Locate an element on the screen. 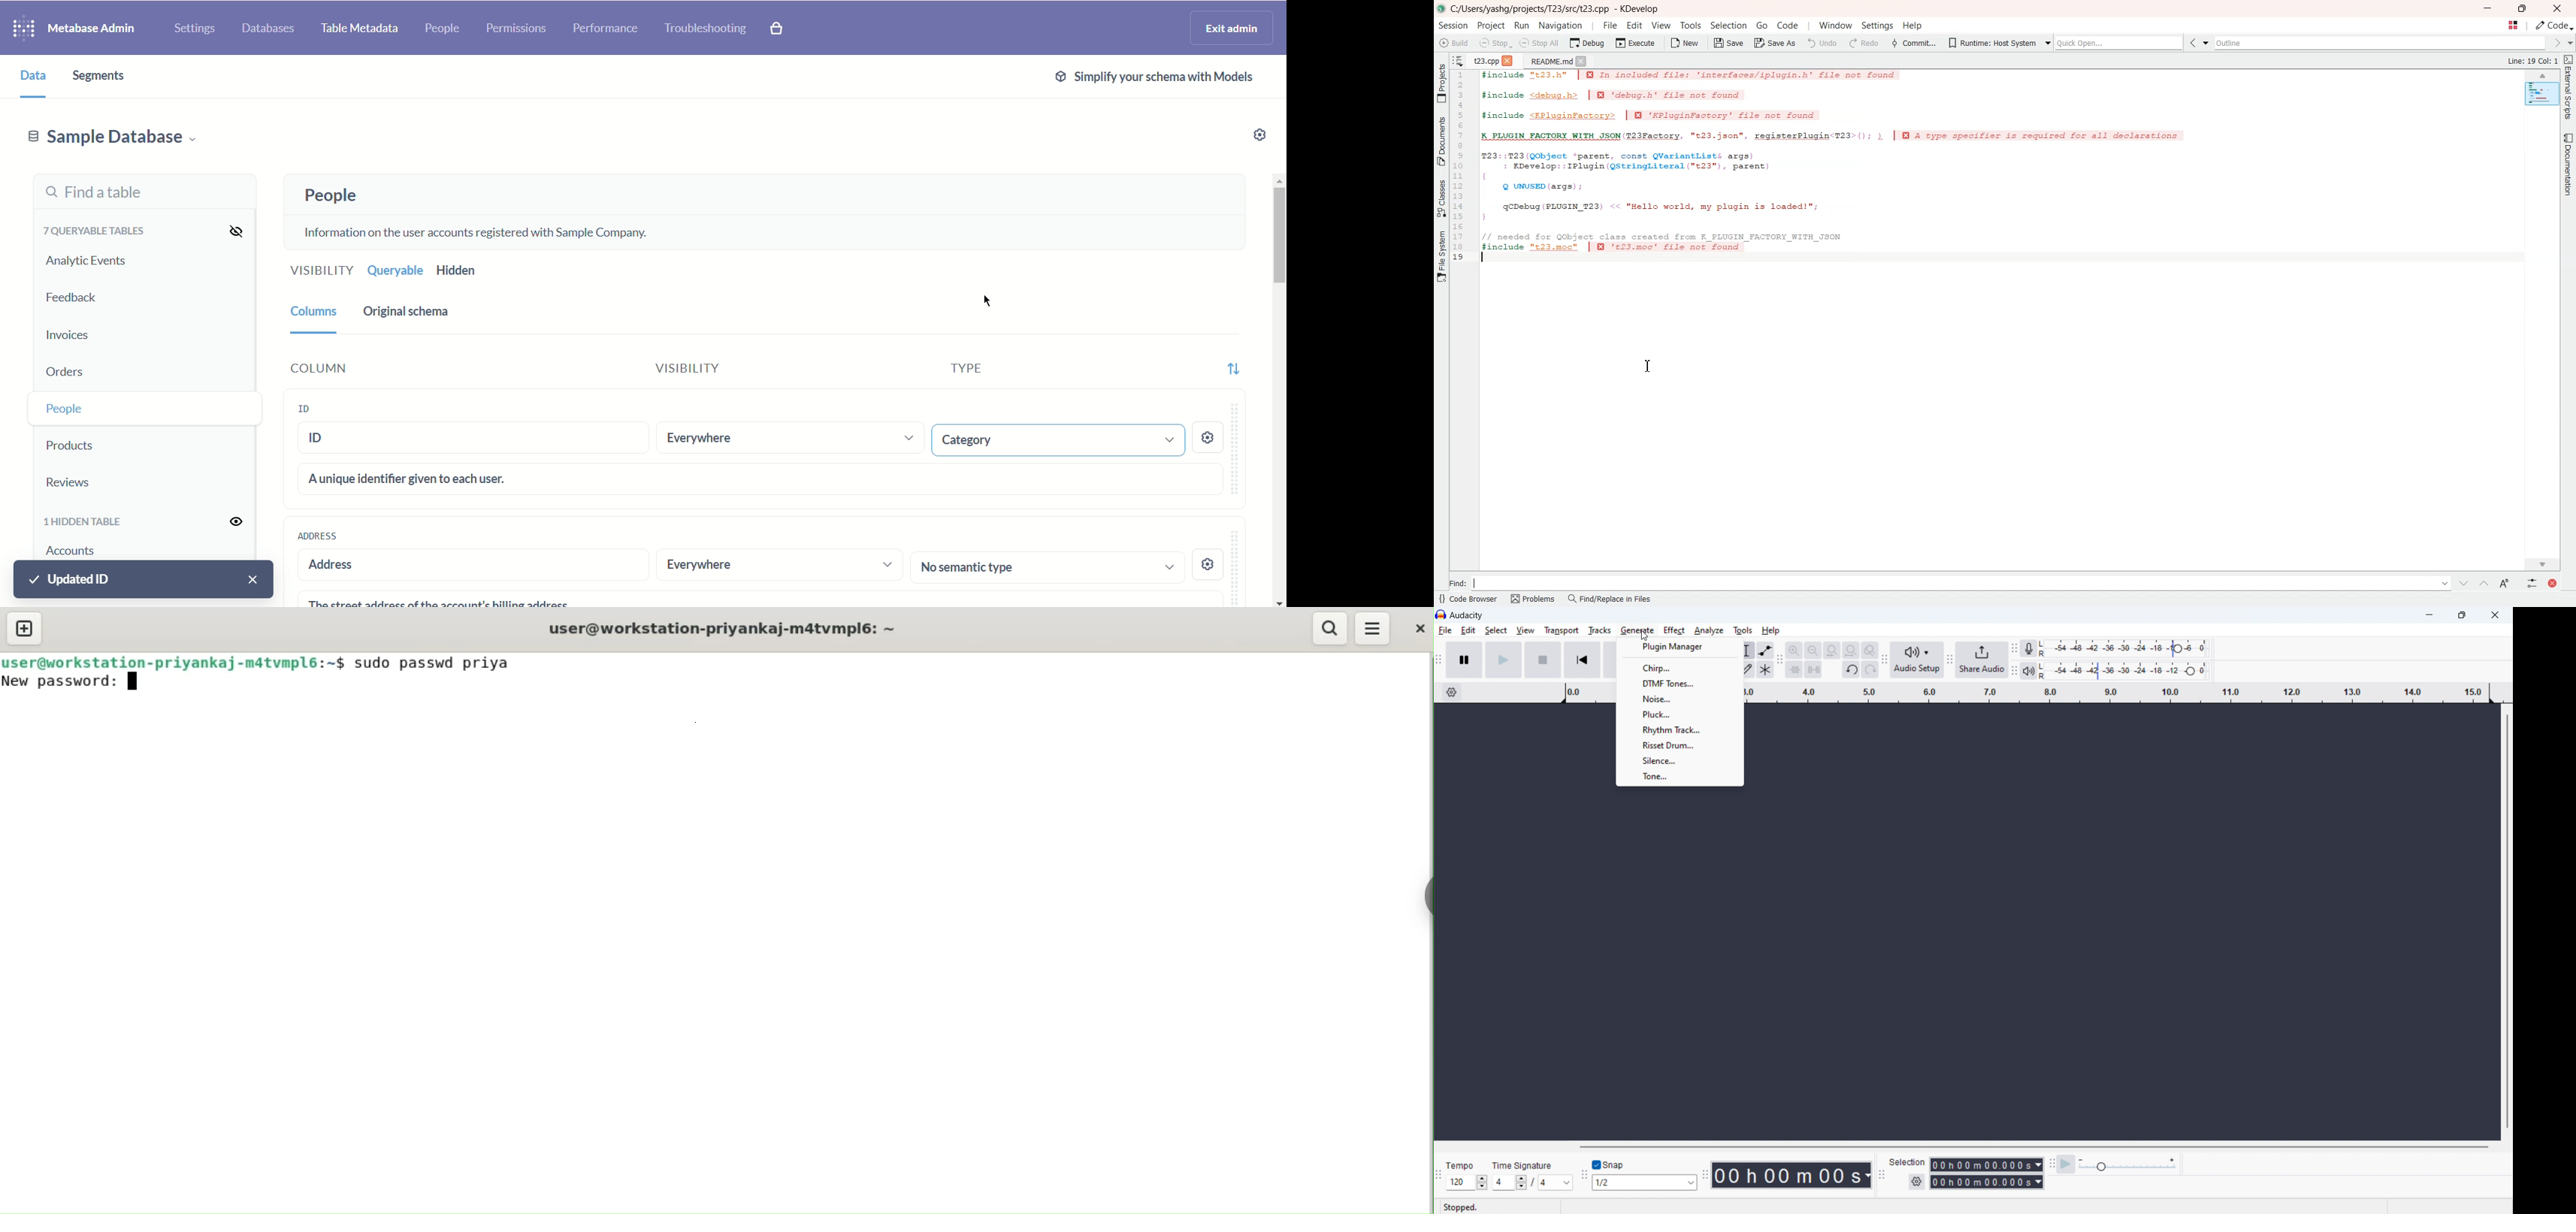 The width and height of the screenshot is (2576, 1232). skip to start is located at coordinates (1582, 660).